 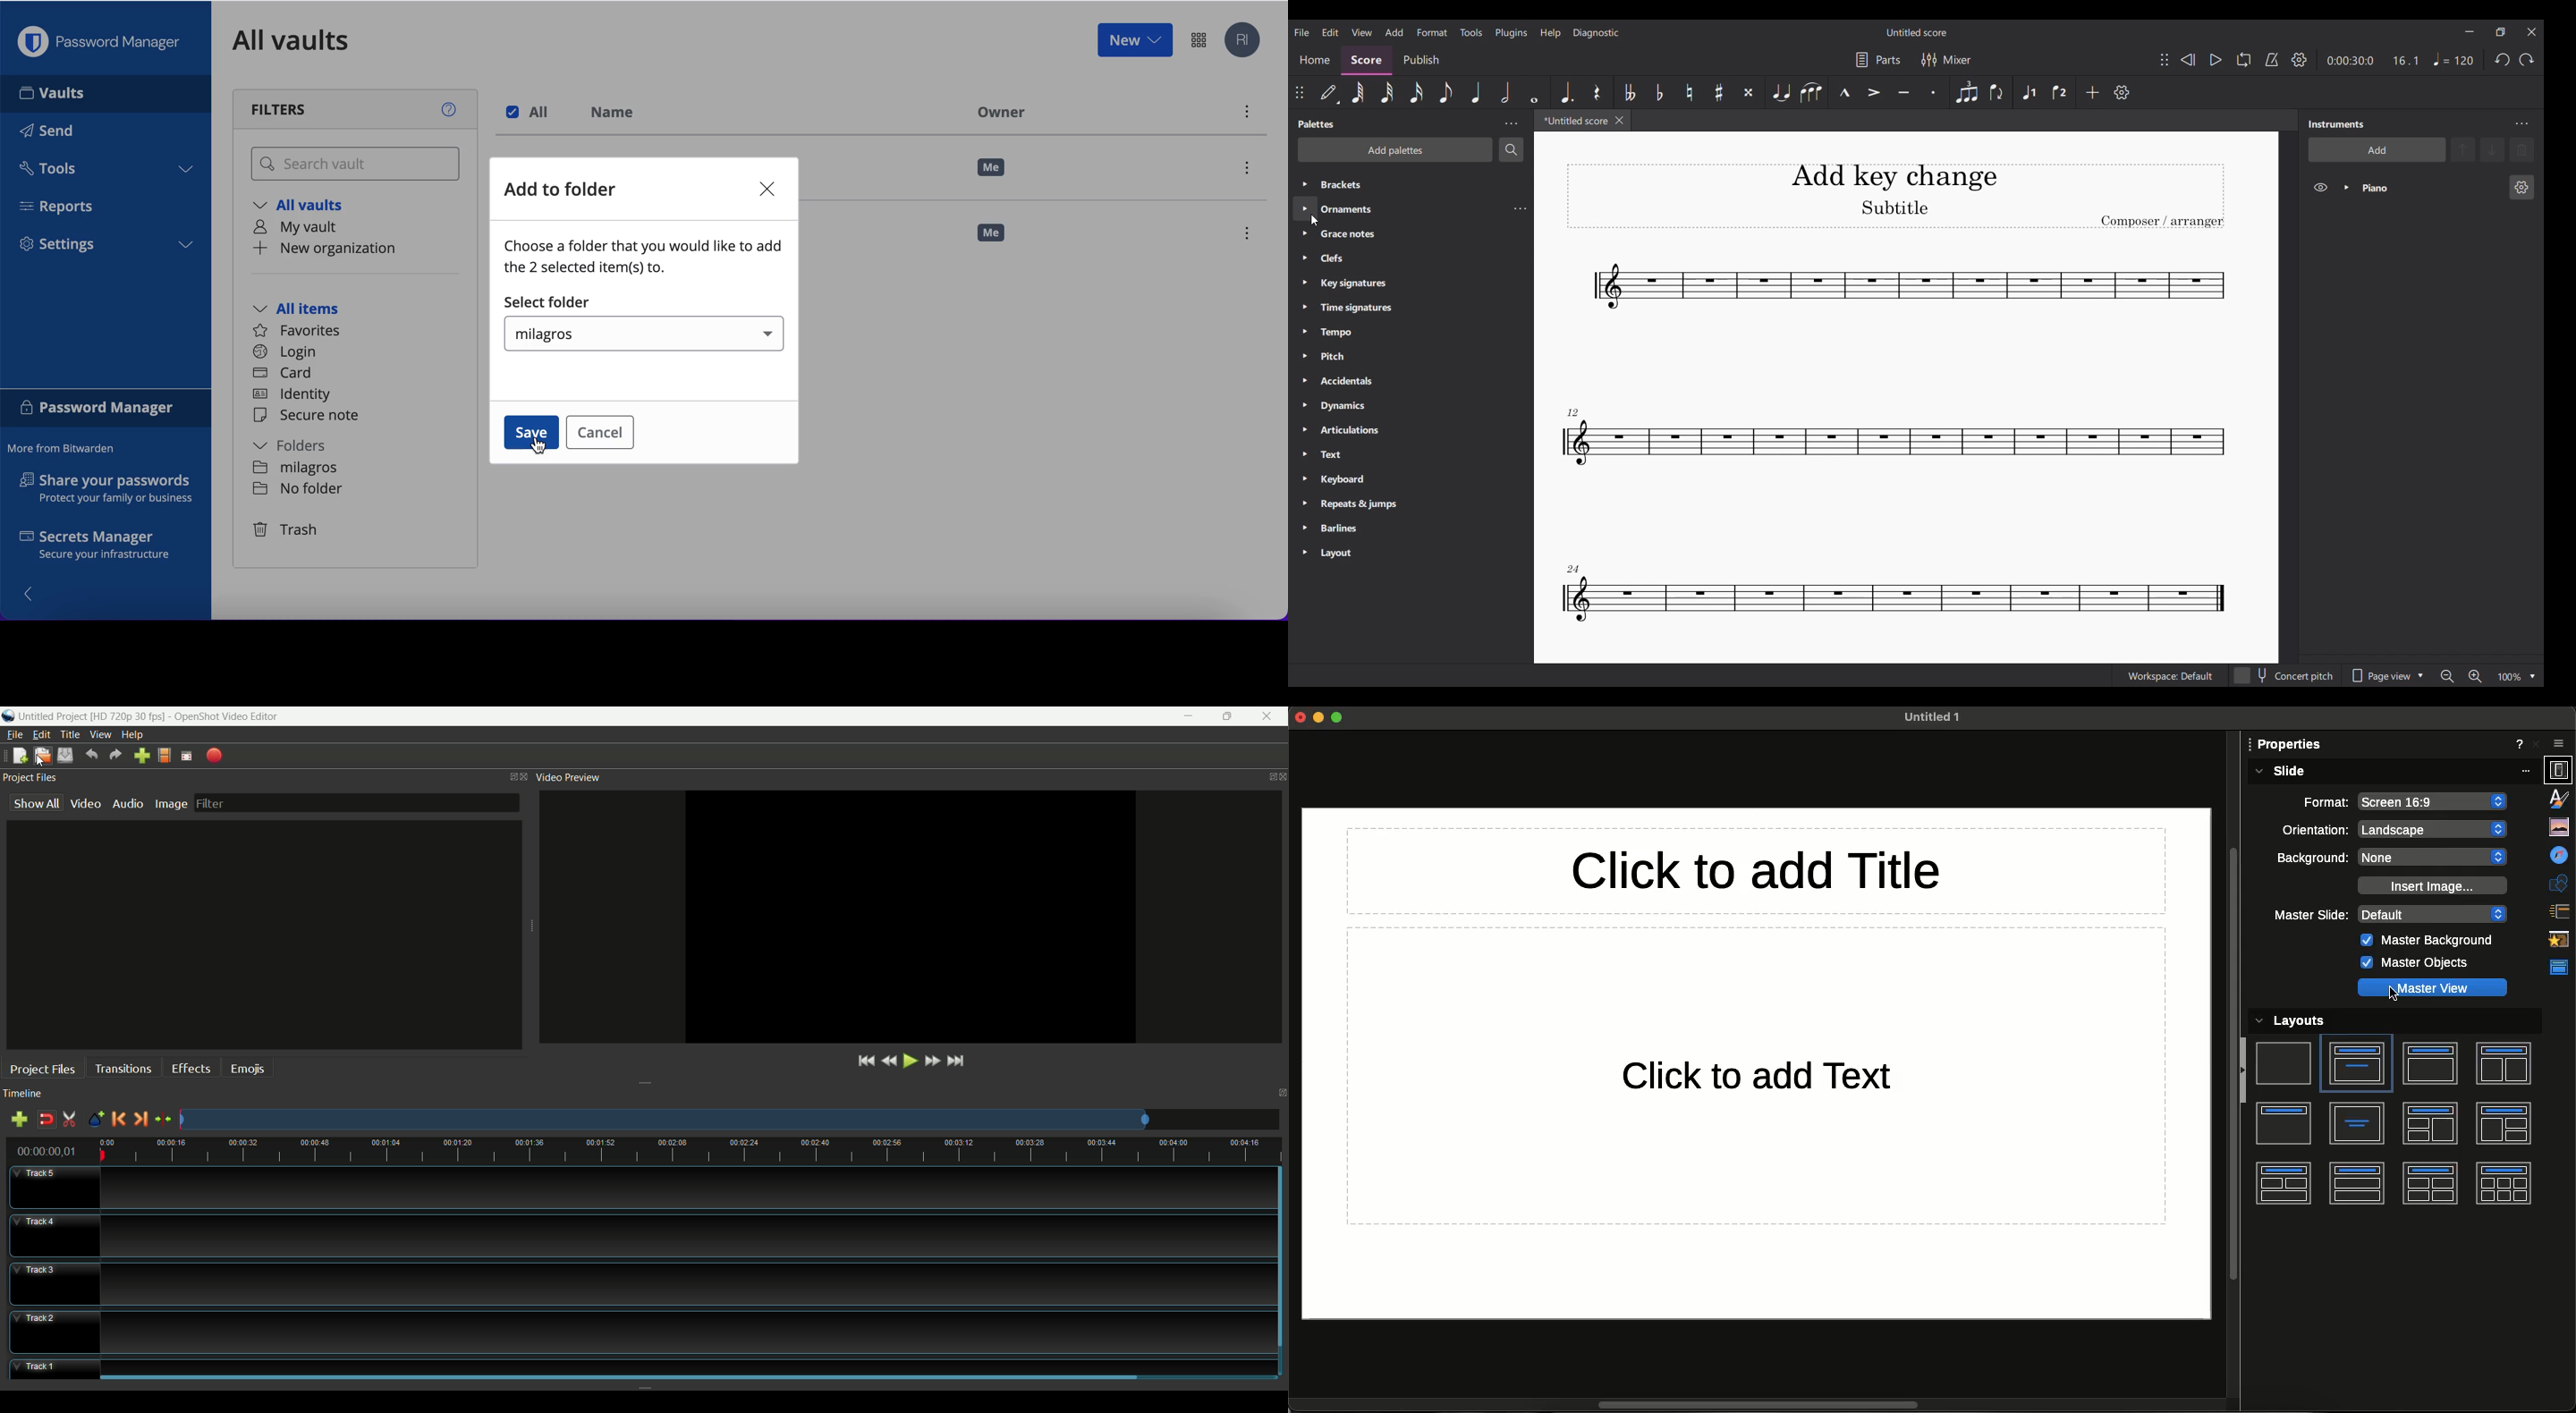 What do you see at coordinates (2529, 770) in the screenshot?
I see `More options` at bounding box center [2529, 770].